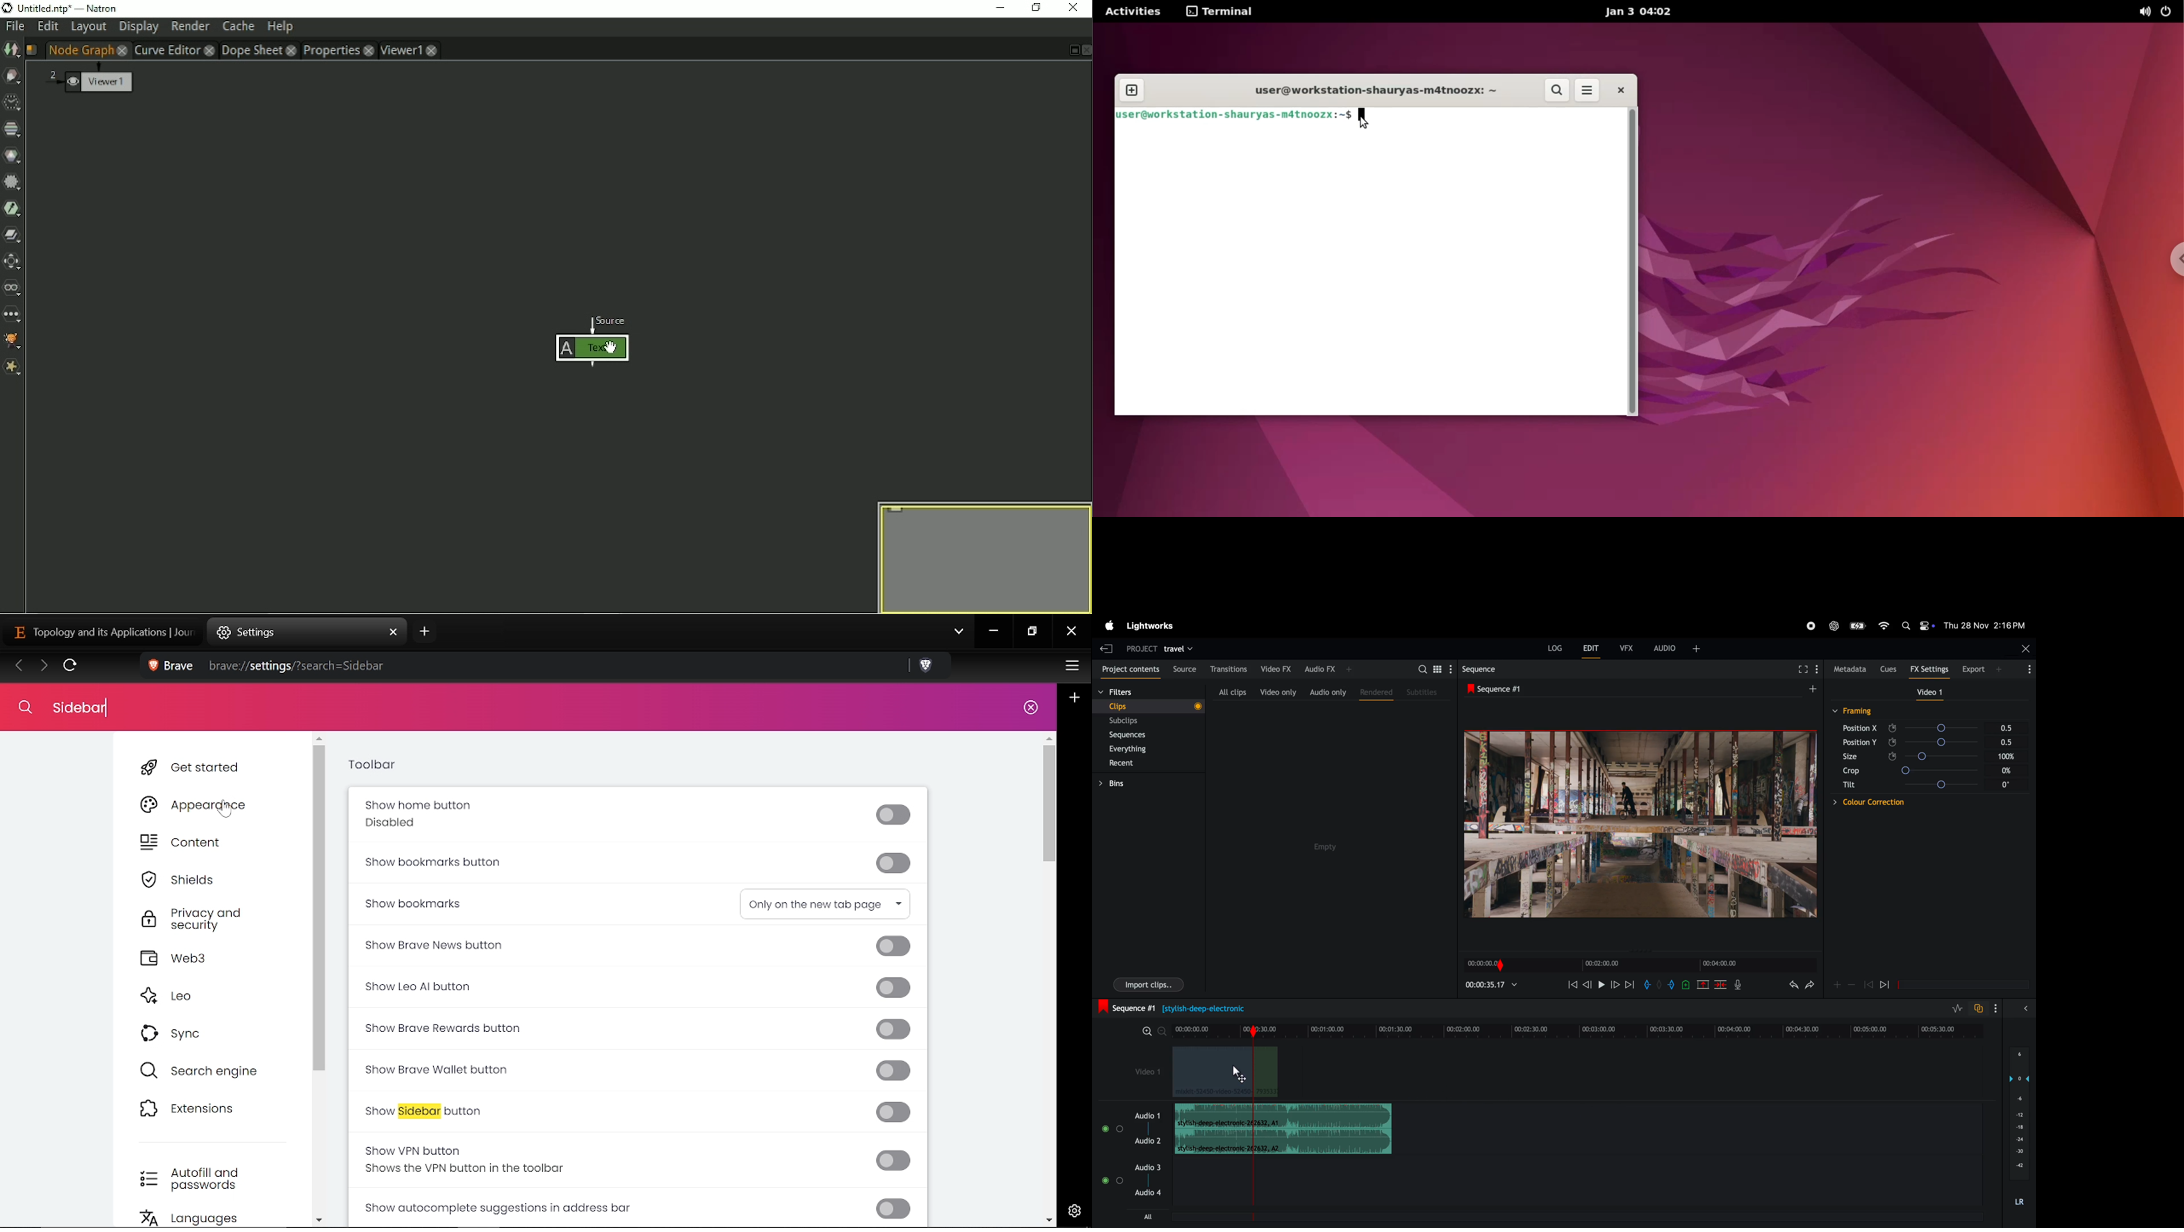 The image size is (2184, 1232). What do you see at coordinates (1802, 669) in the screenshot?
I see `fullscreen` at bounding box center [1802, 669].